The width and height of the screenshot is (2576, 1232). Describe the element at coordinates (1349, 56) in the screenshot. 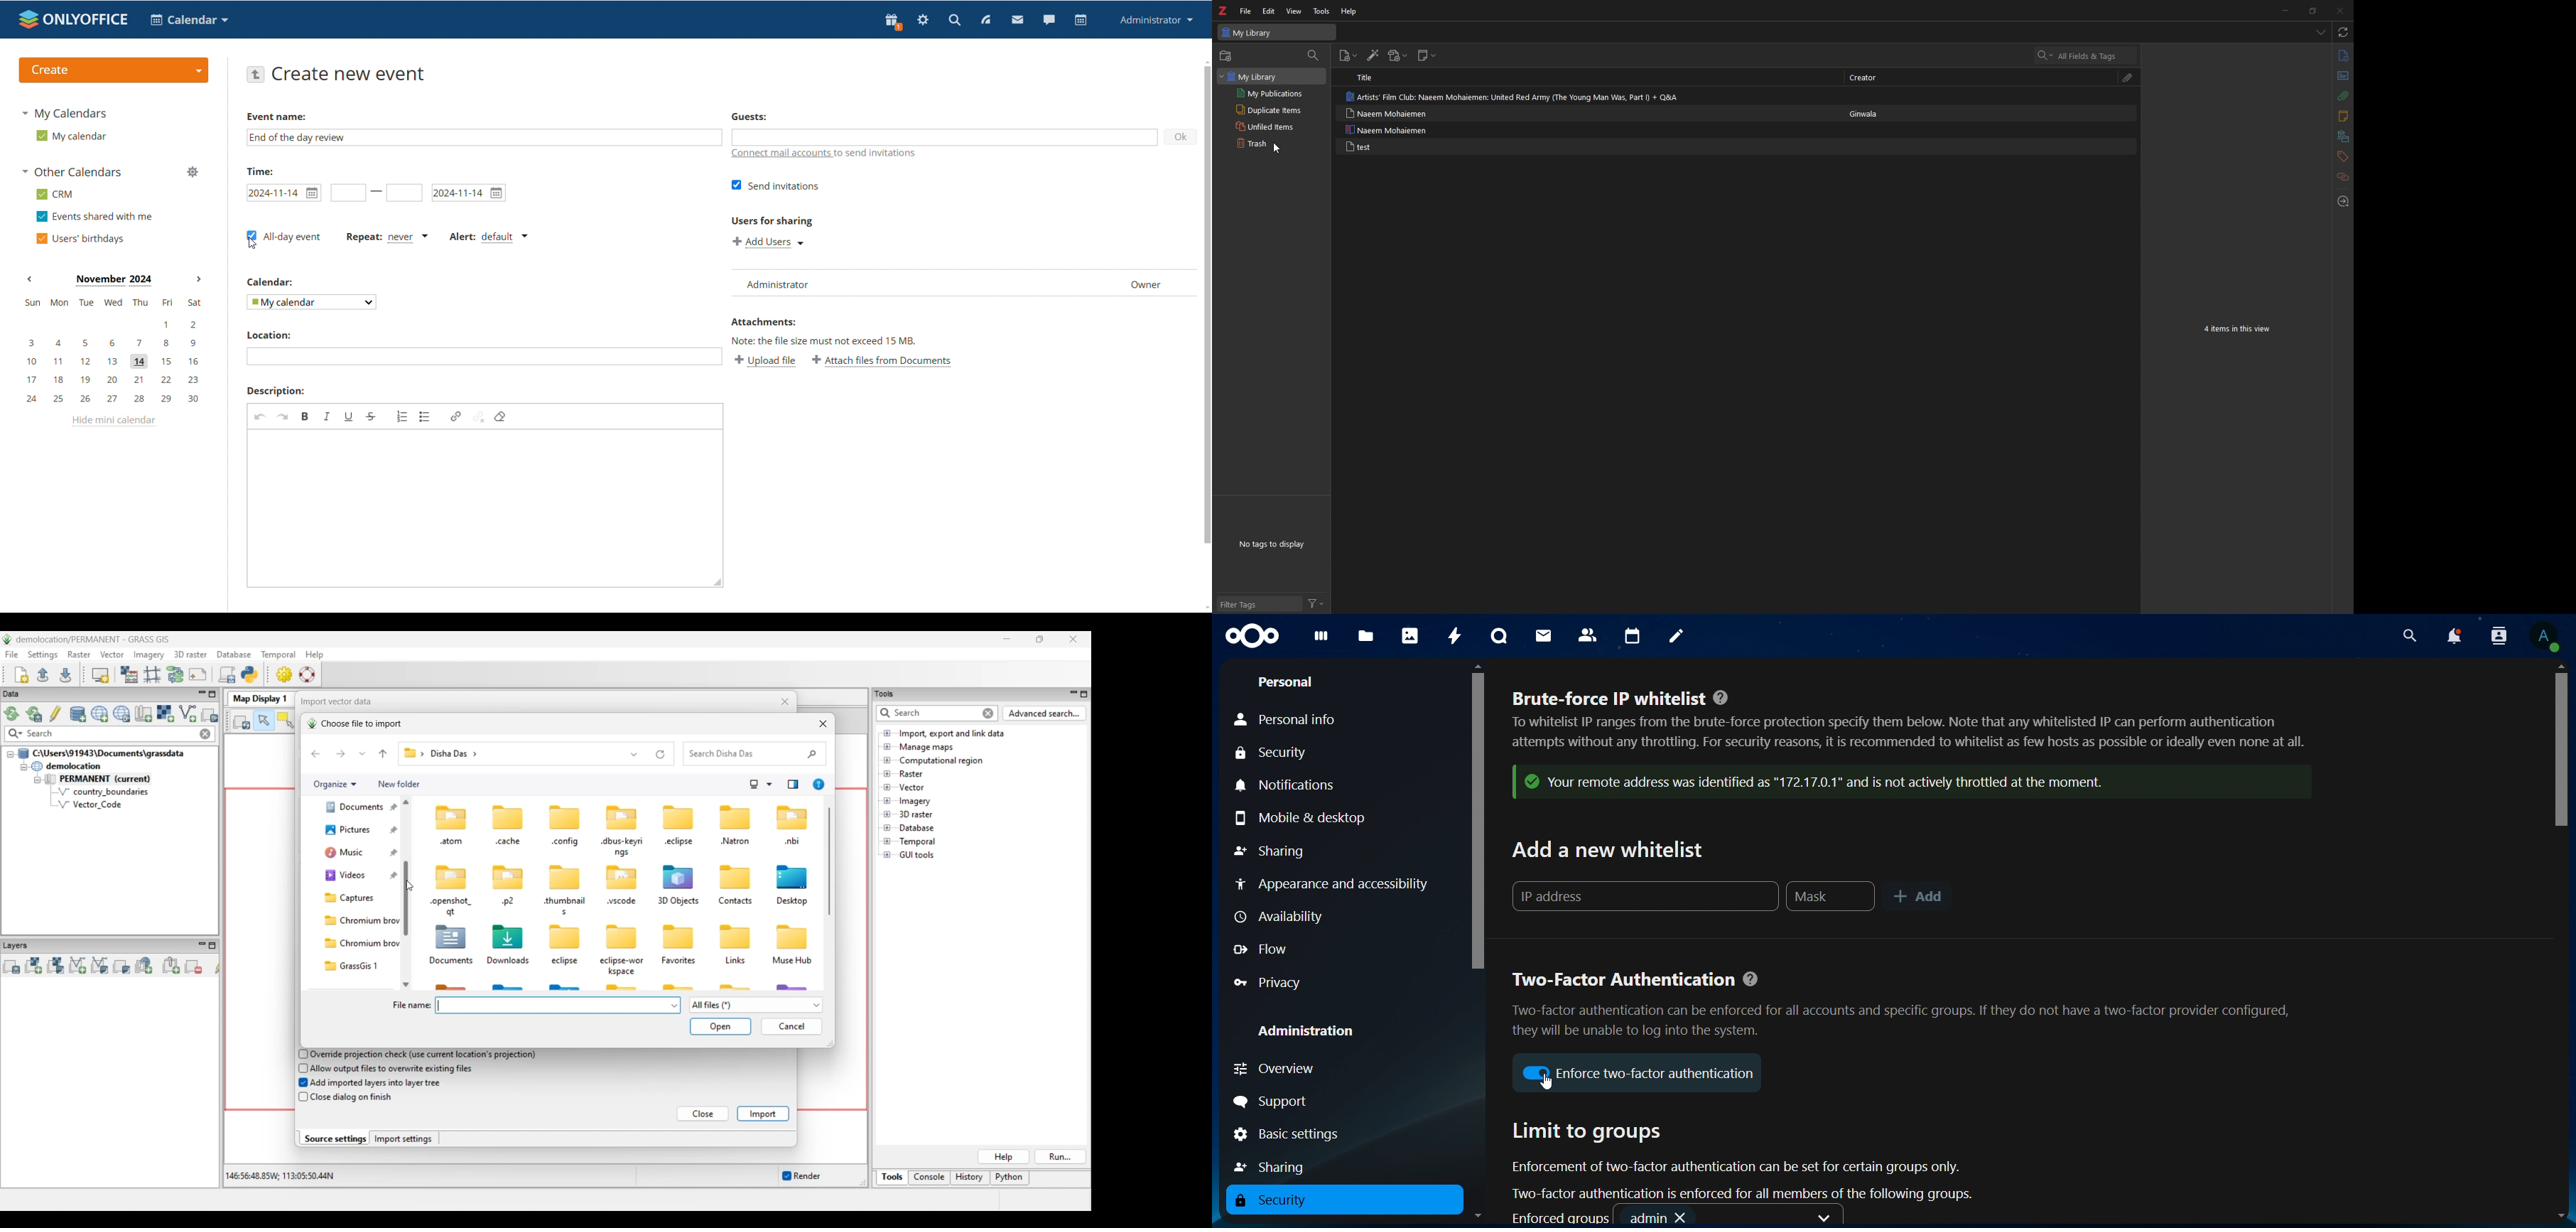

I see `new item` at that location.